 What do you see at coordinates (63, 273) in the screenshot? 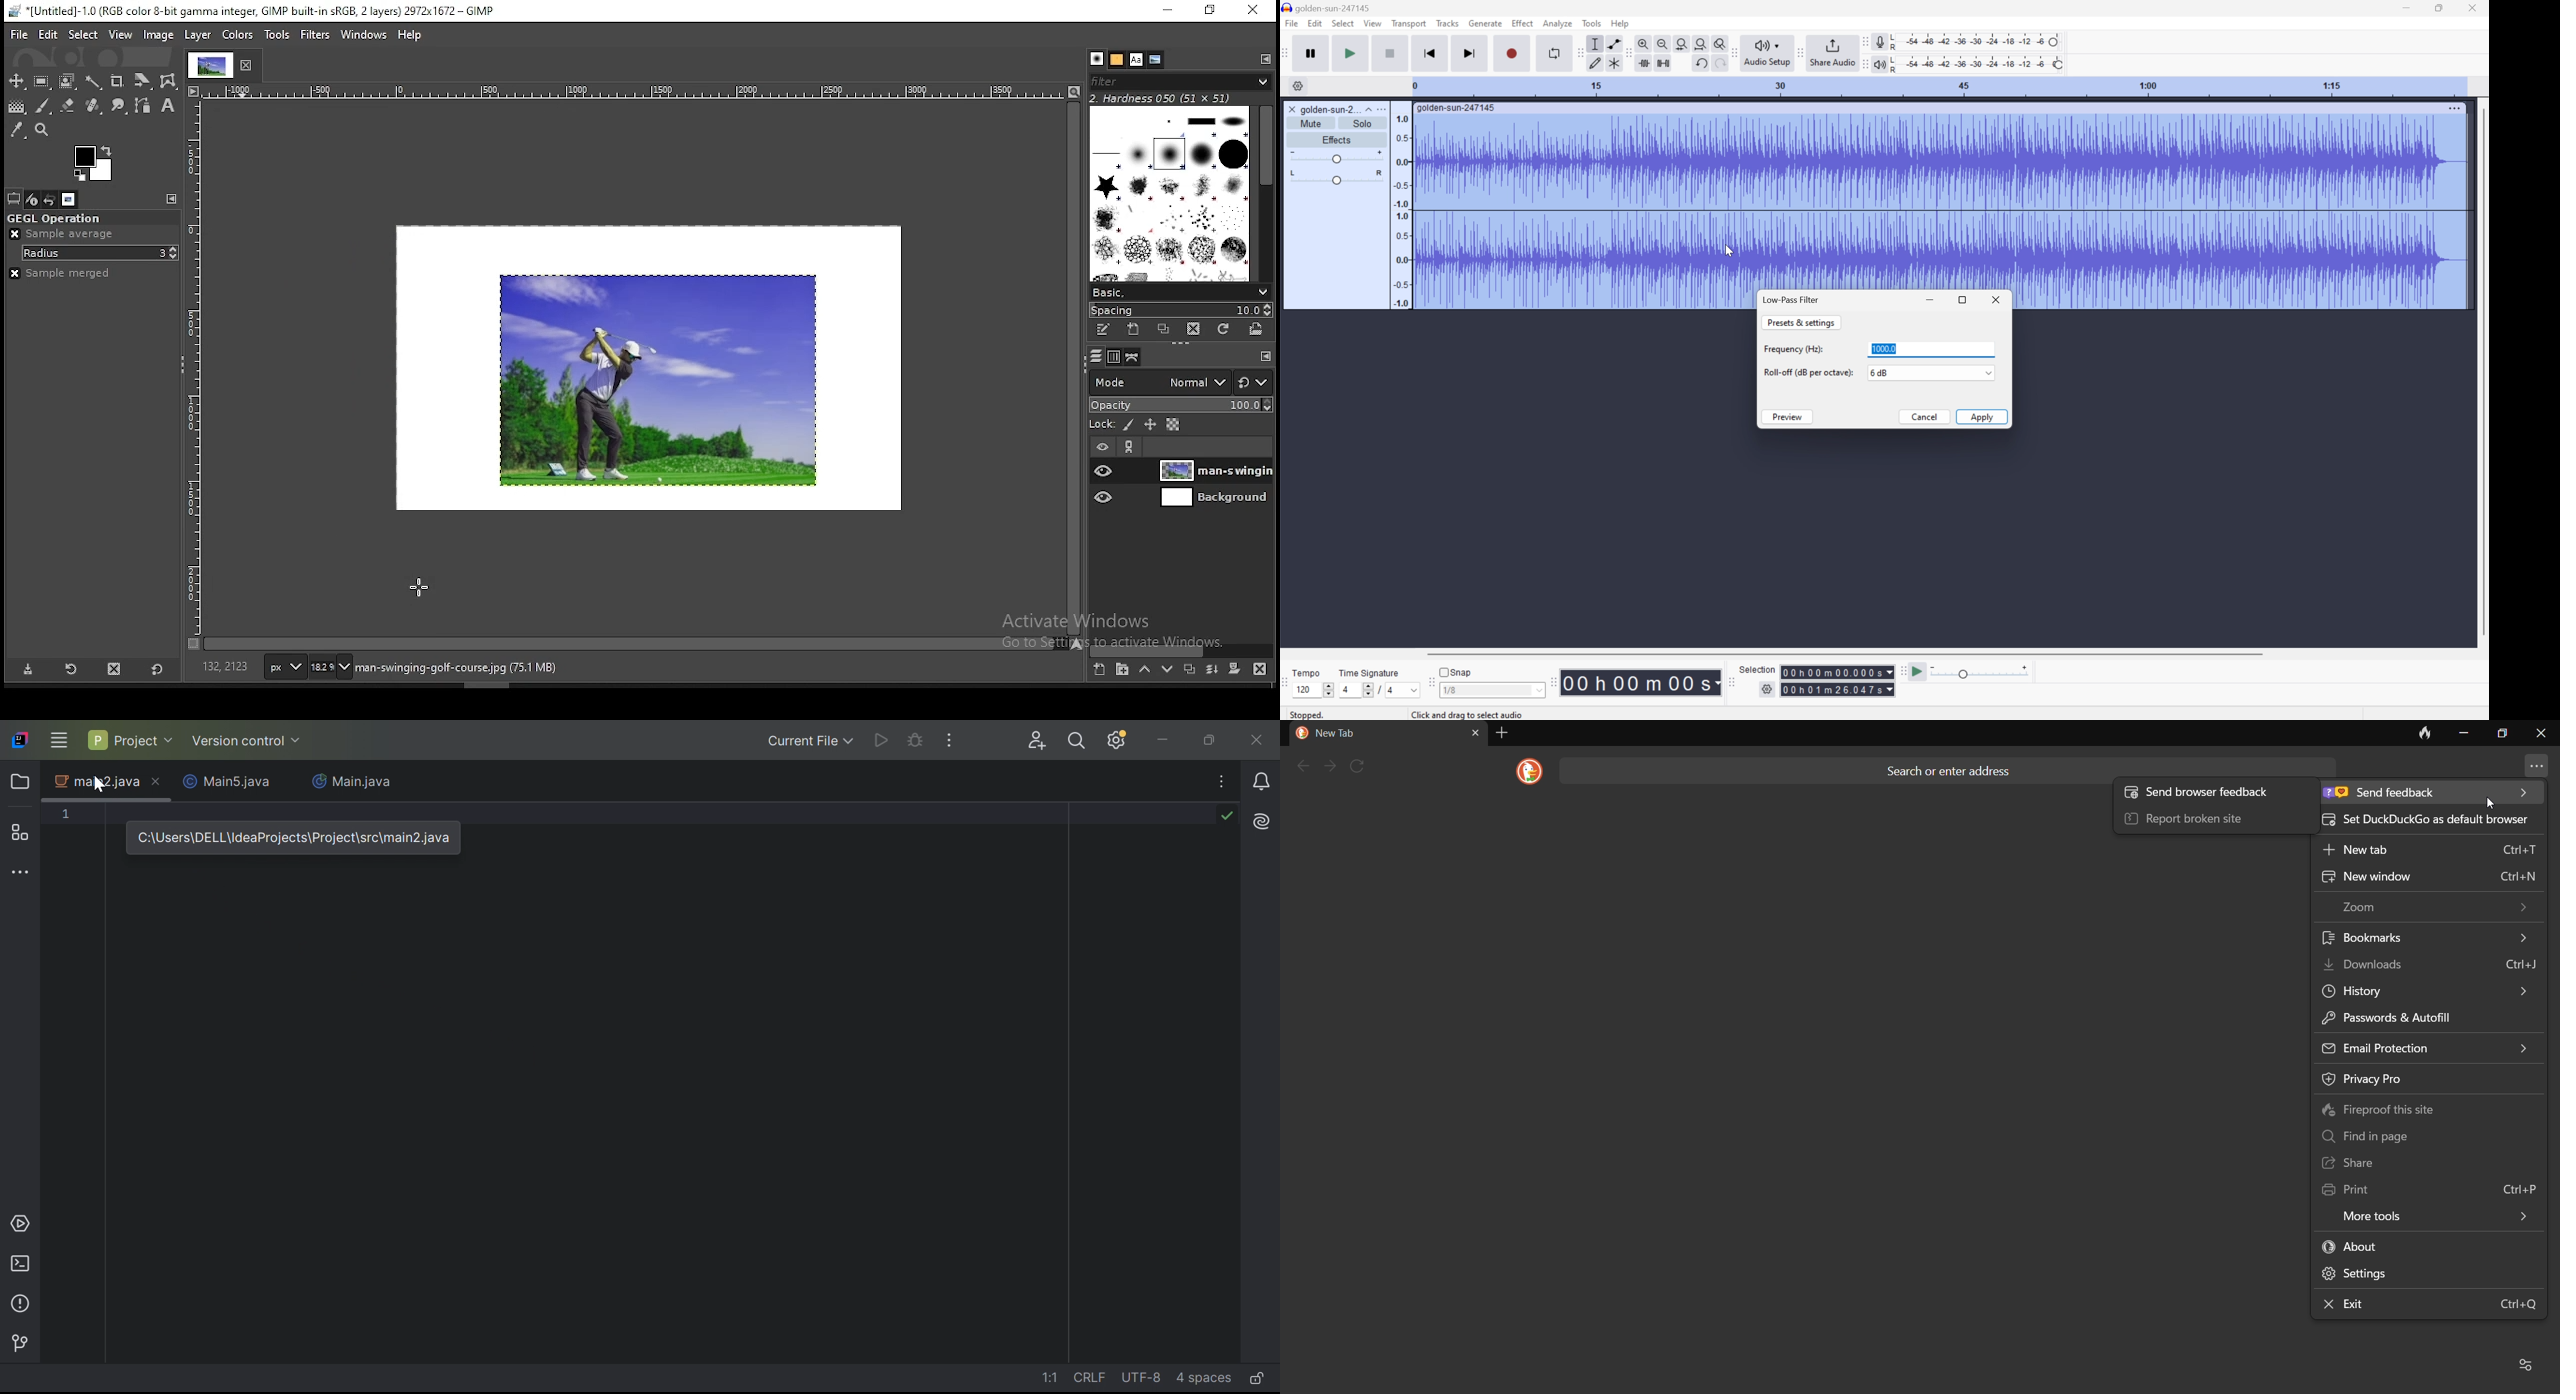
I see `sample merged` at bounding box center [63, 273].